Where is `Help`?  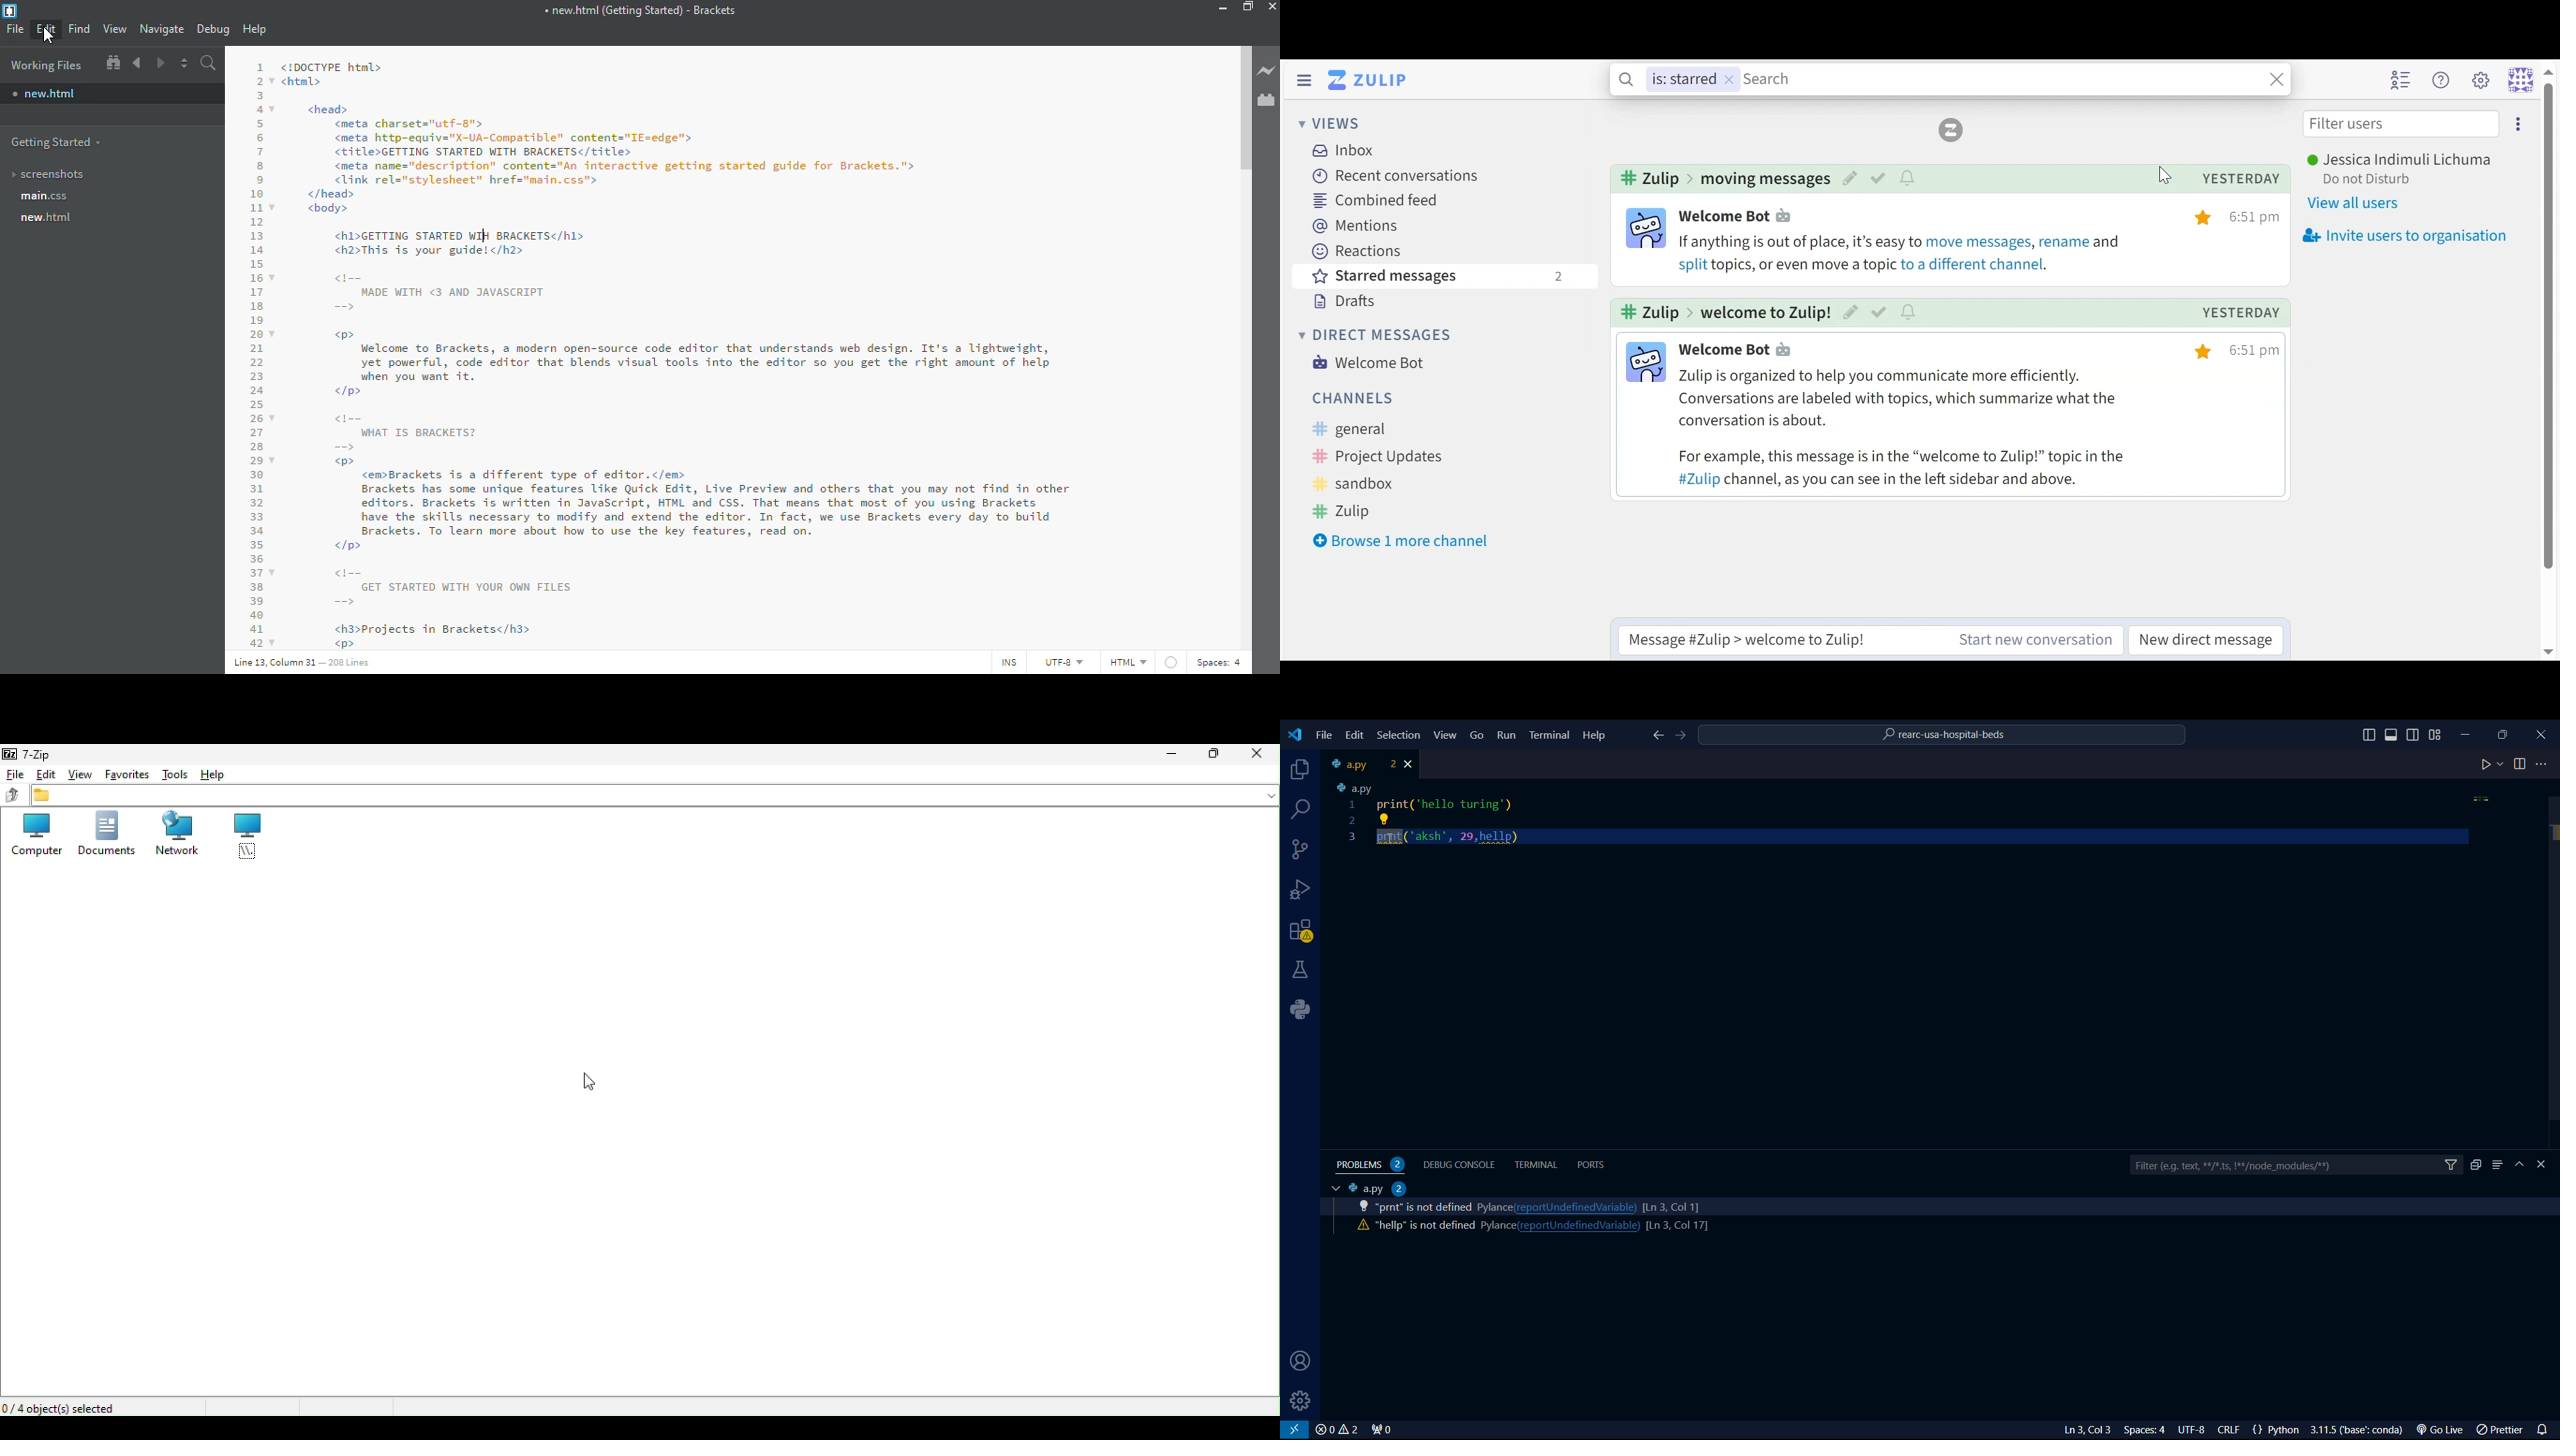 Help is located at coordinates (1597, 734).